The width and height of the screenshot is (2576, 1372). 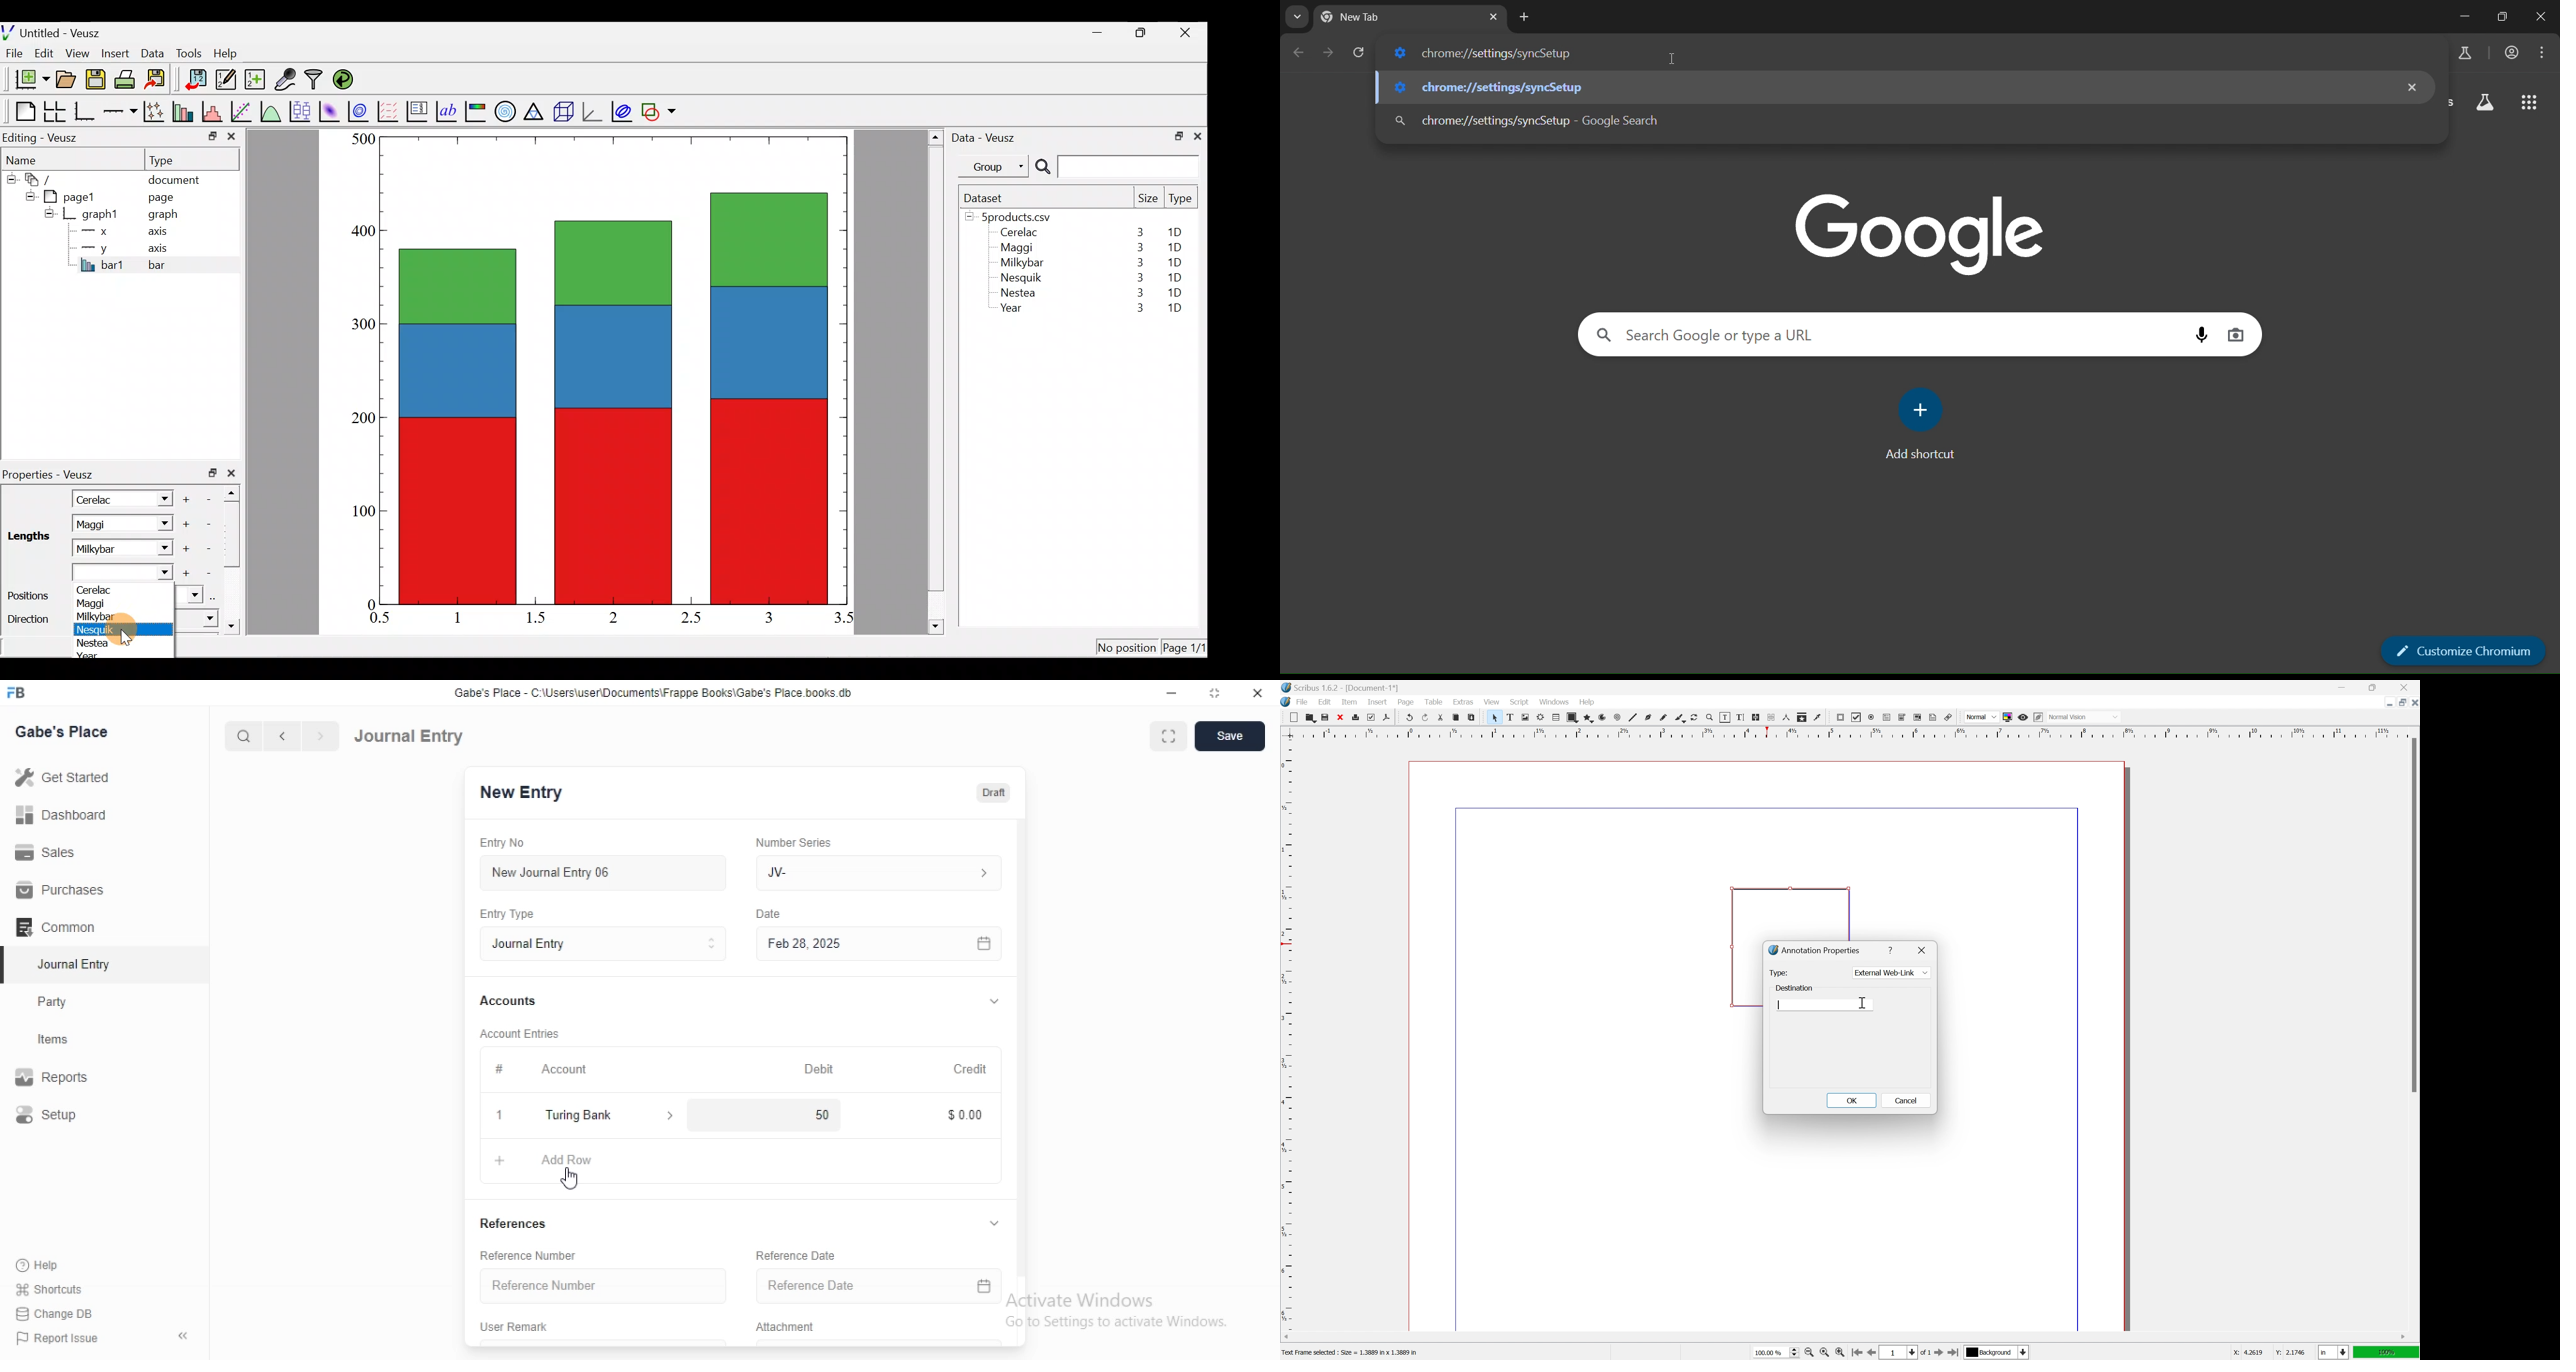 What do you see at coordinates (1934, 717) in the screenshot?
I see `text annotation` at bounding box center [1934, 717].